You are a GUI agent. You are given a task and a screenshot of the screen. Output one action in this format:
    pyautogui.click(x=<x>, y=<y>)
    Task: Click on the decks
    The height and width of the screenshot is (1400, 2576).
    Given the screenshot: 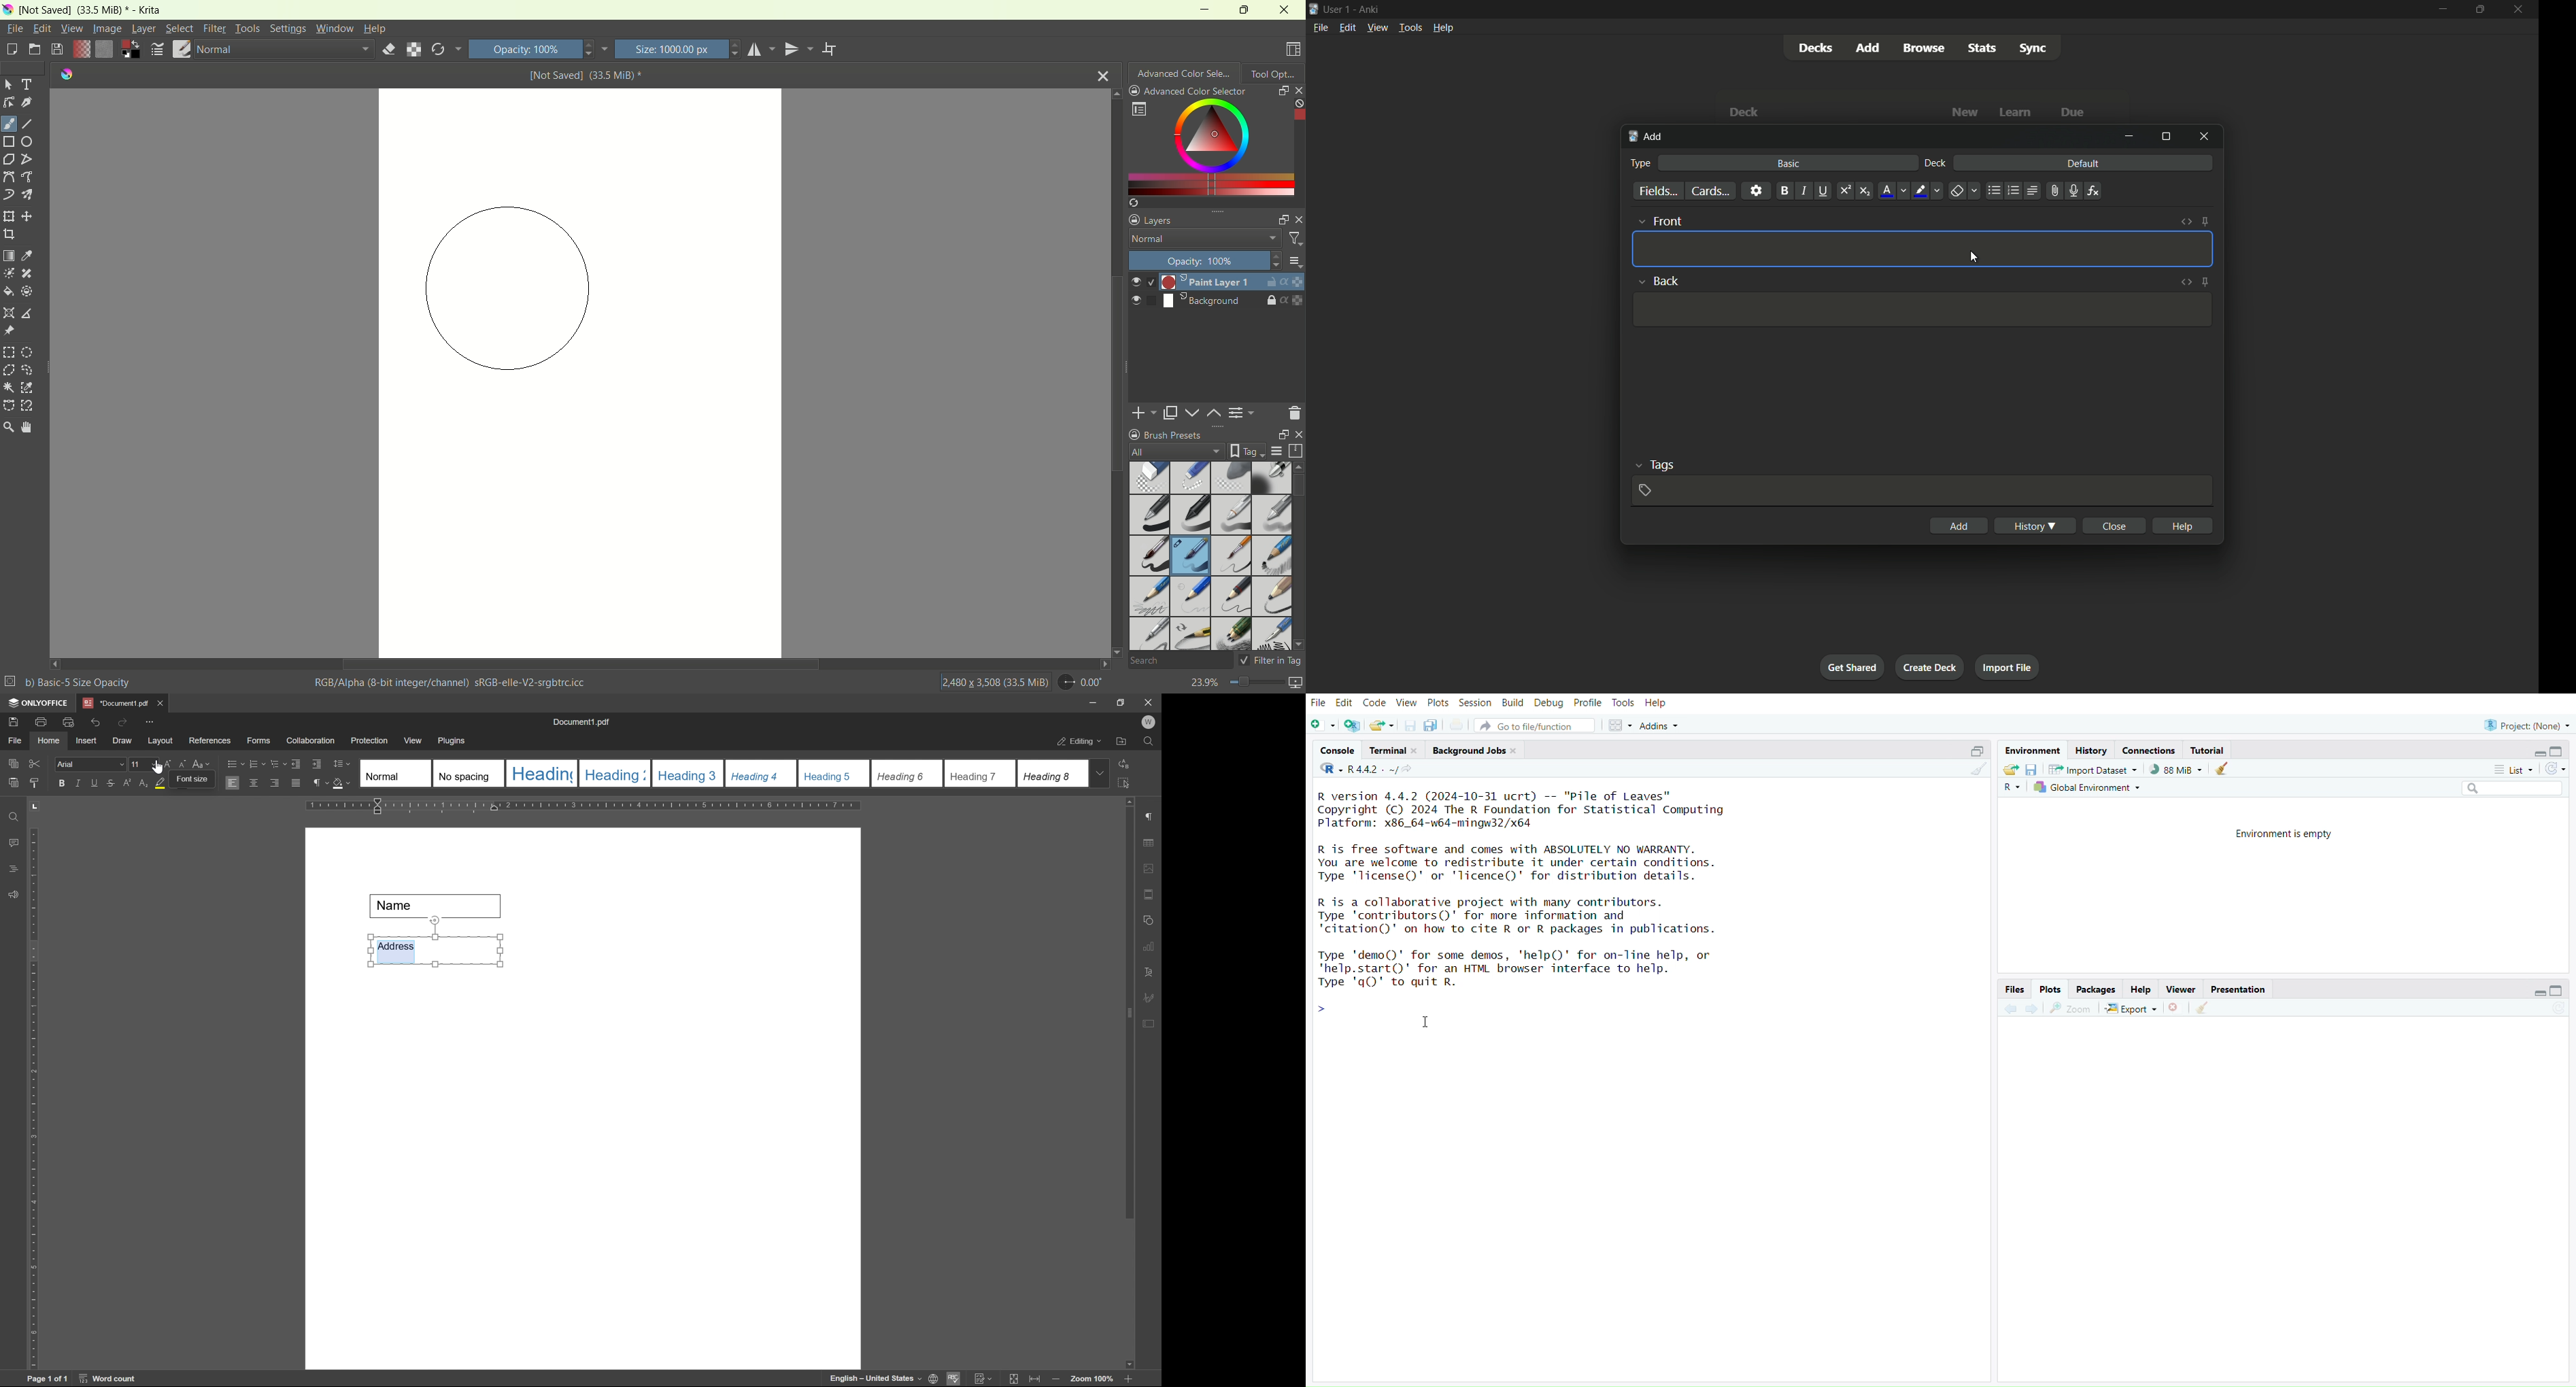 What is the action you would take?
    pyautogui.click(x=1815, y=48)
    